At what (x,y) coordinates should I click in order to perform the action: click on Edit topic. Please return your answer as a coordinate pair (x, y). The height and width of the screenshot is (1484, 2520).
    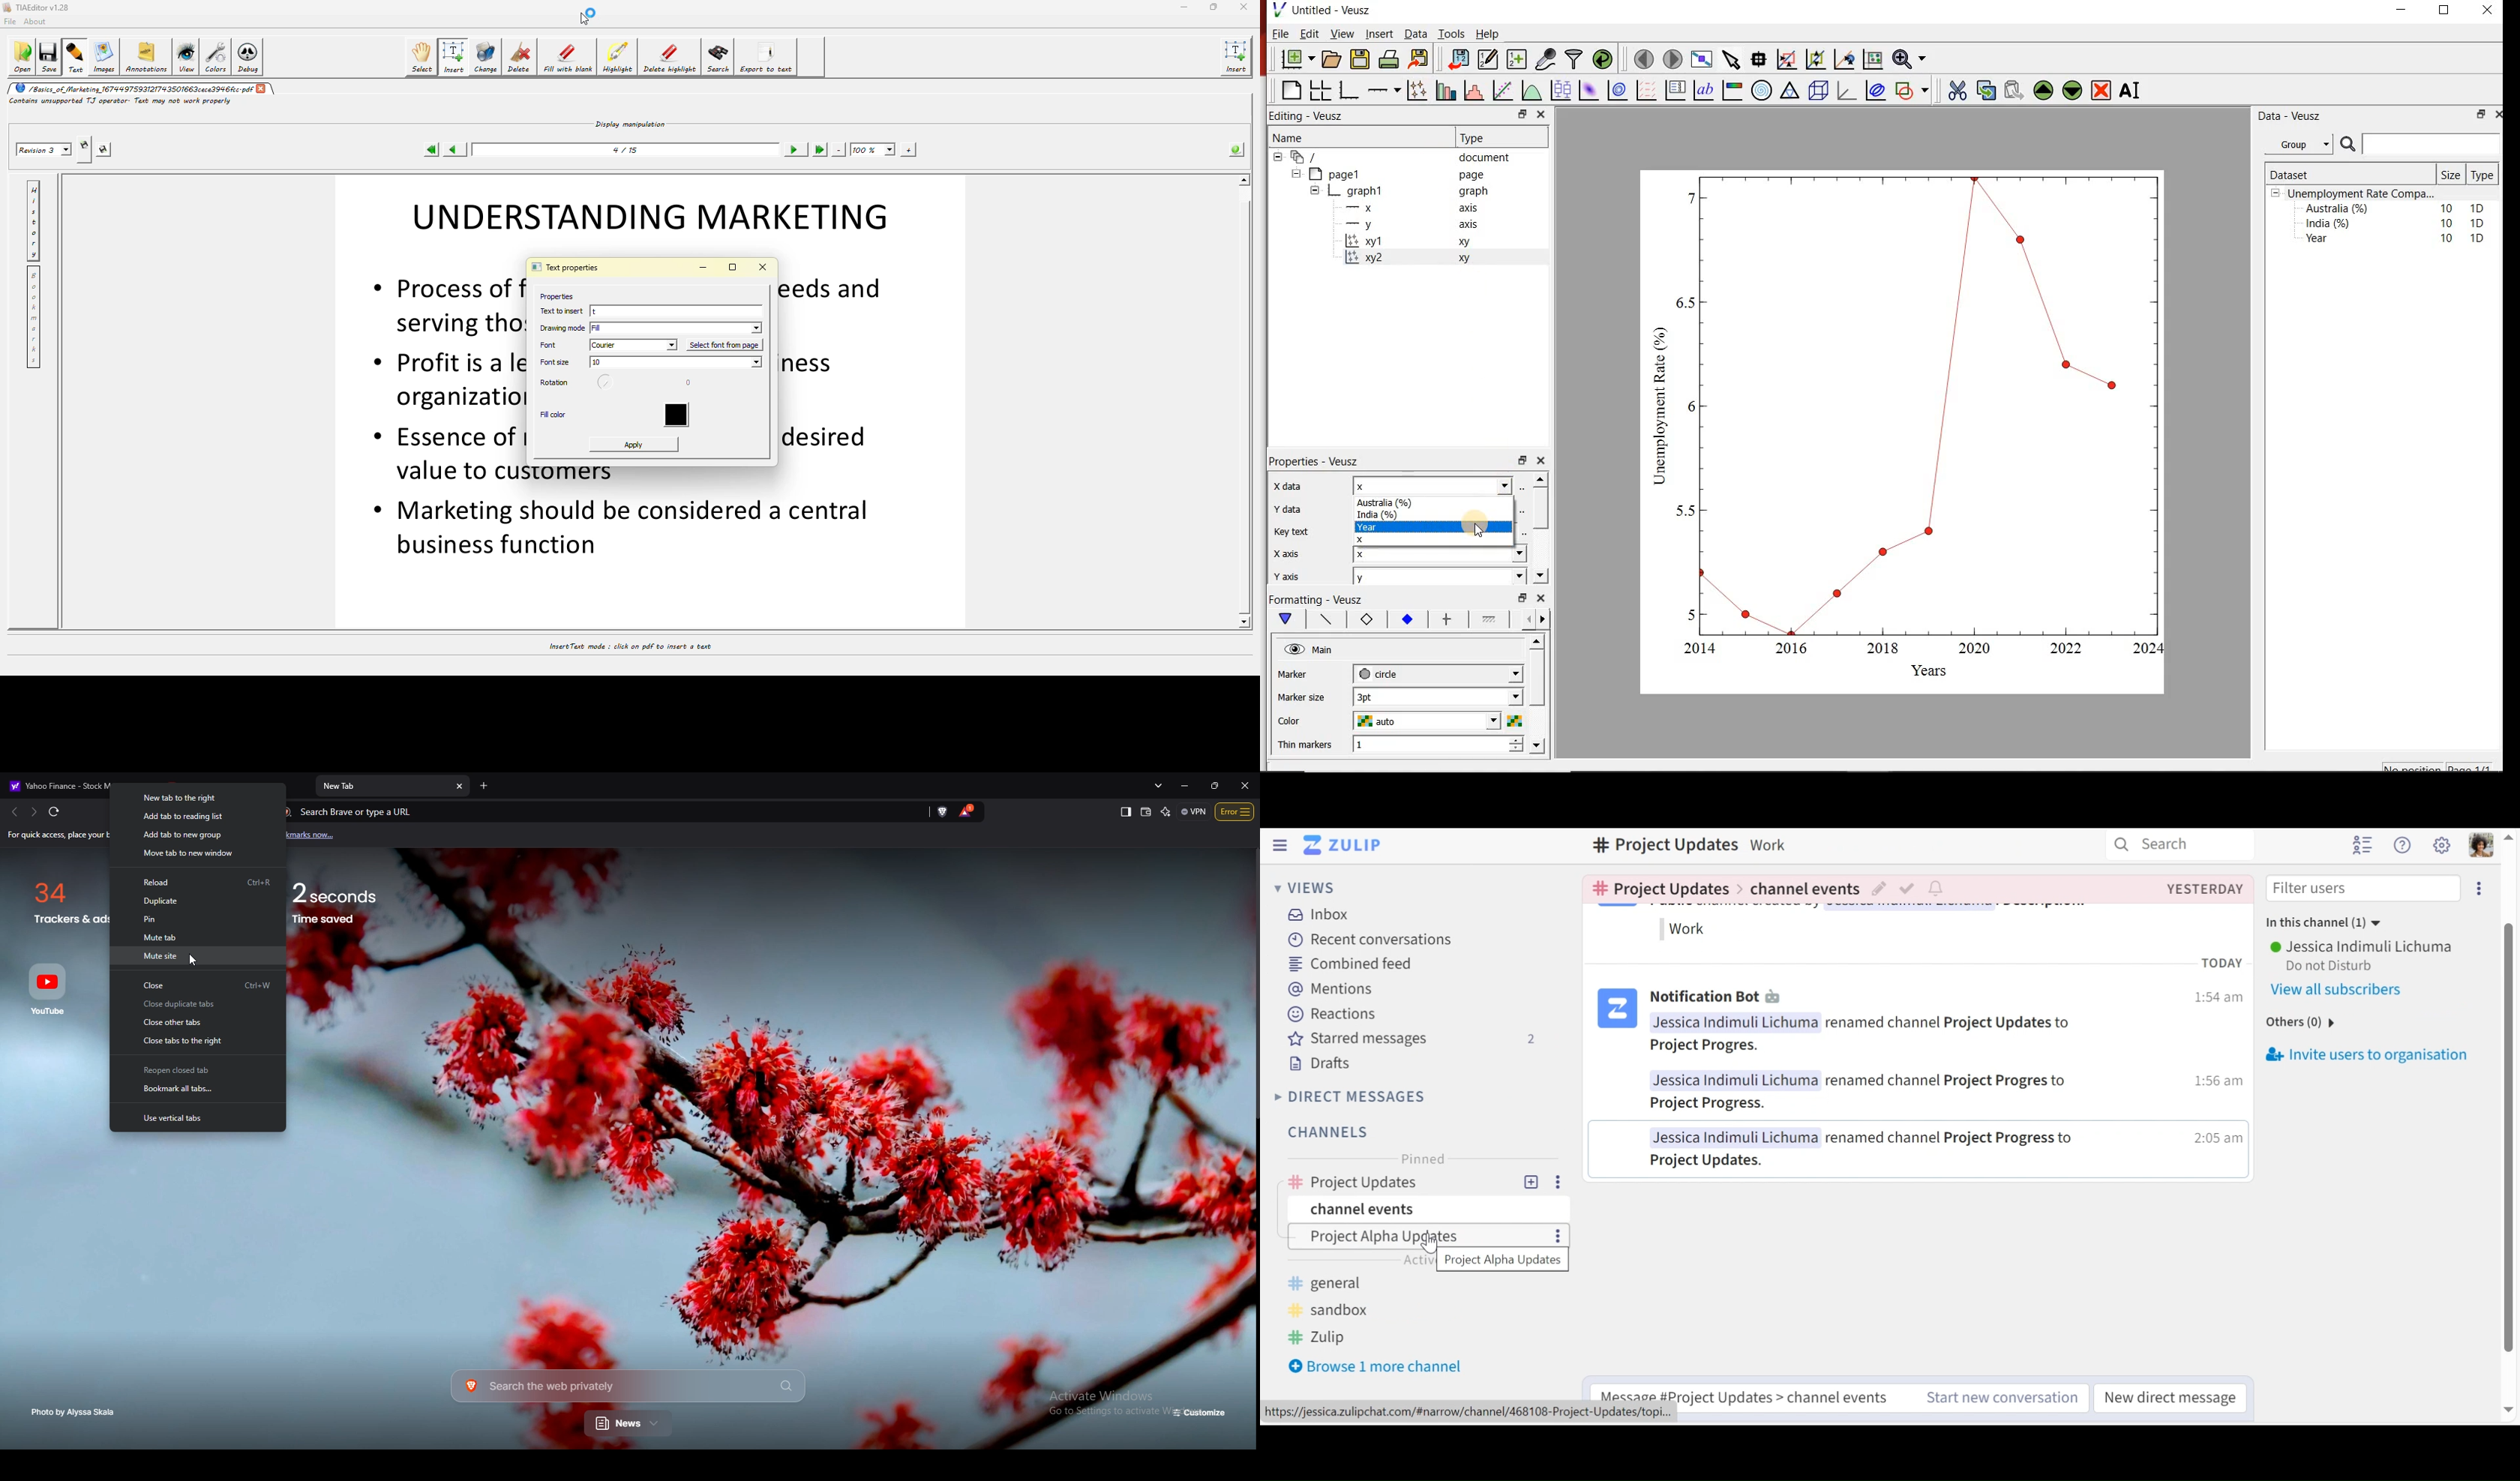
    Looking at the image, I should click on (1880, 890).